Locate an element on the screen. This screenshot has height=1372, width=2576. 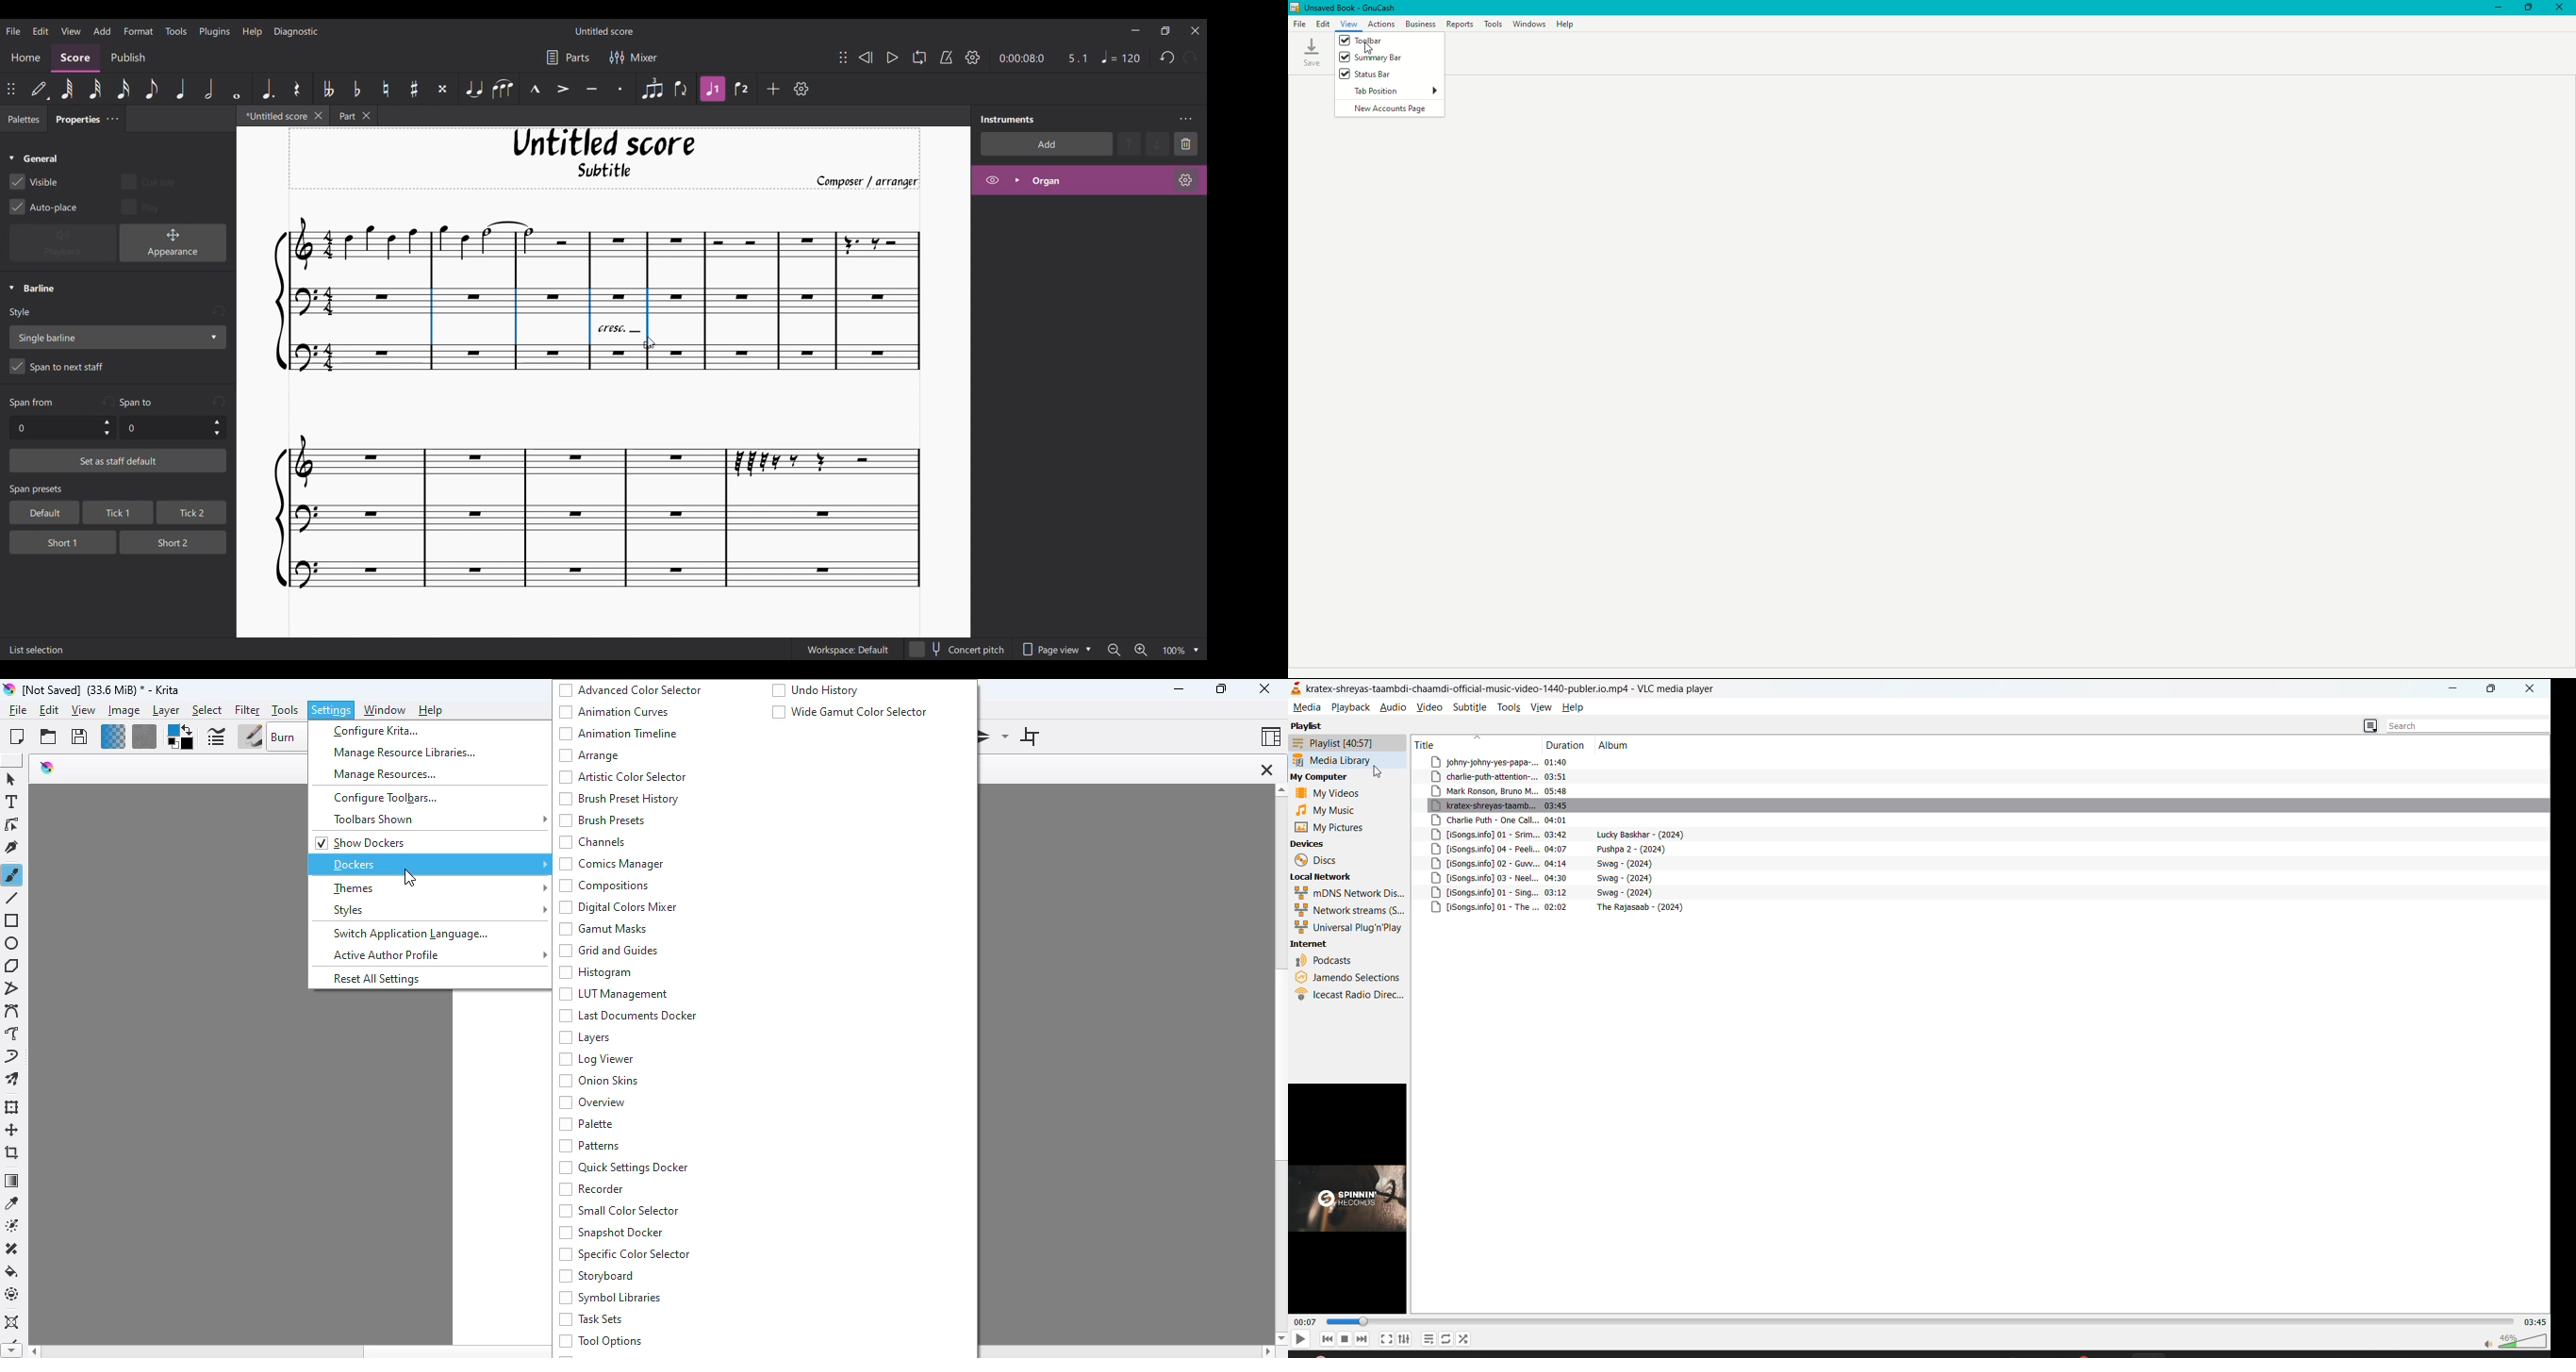
Subtitle is located at coordinates (606, 174).